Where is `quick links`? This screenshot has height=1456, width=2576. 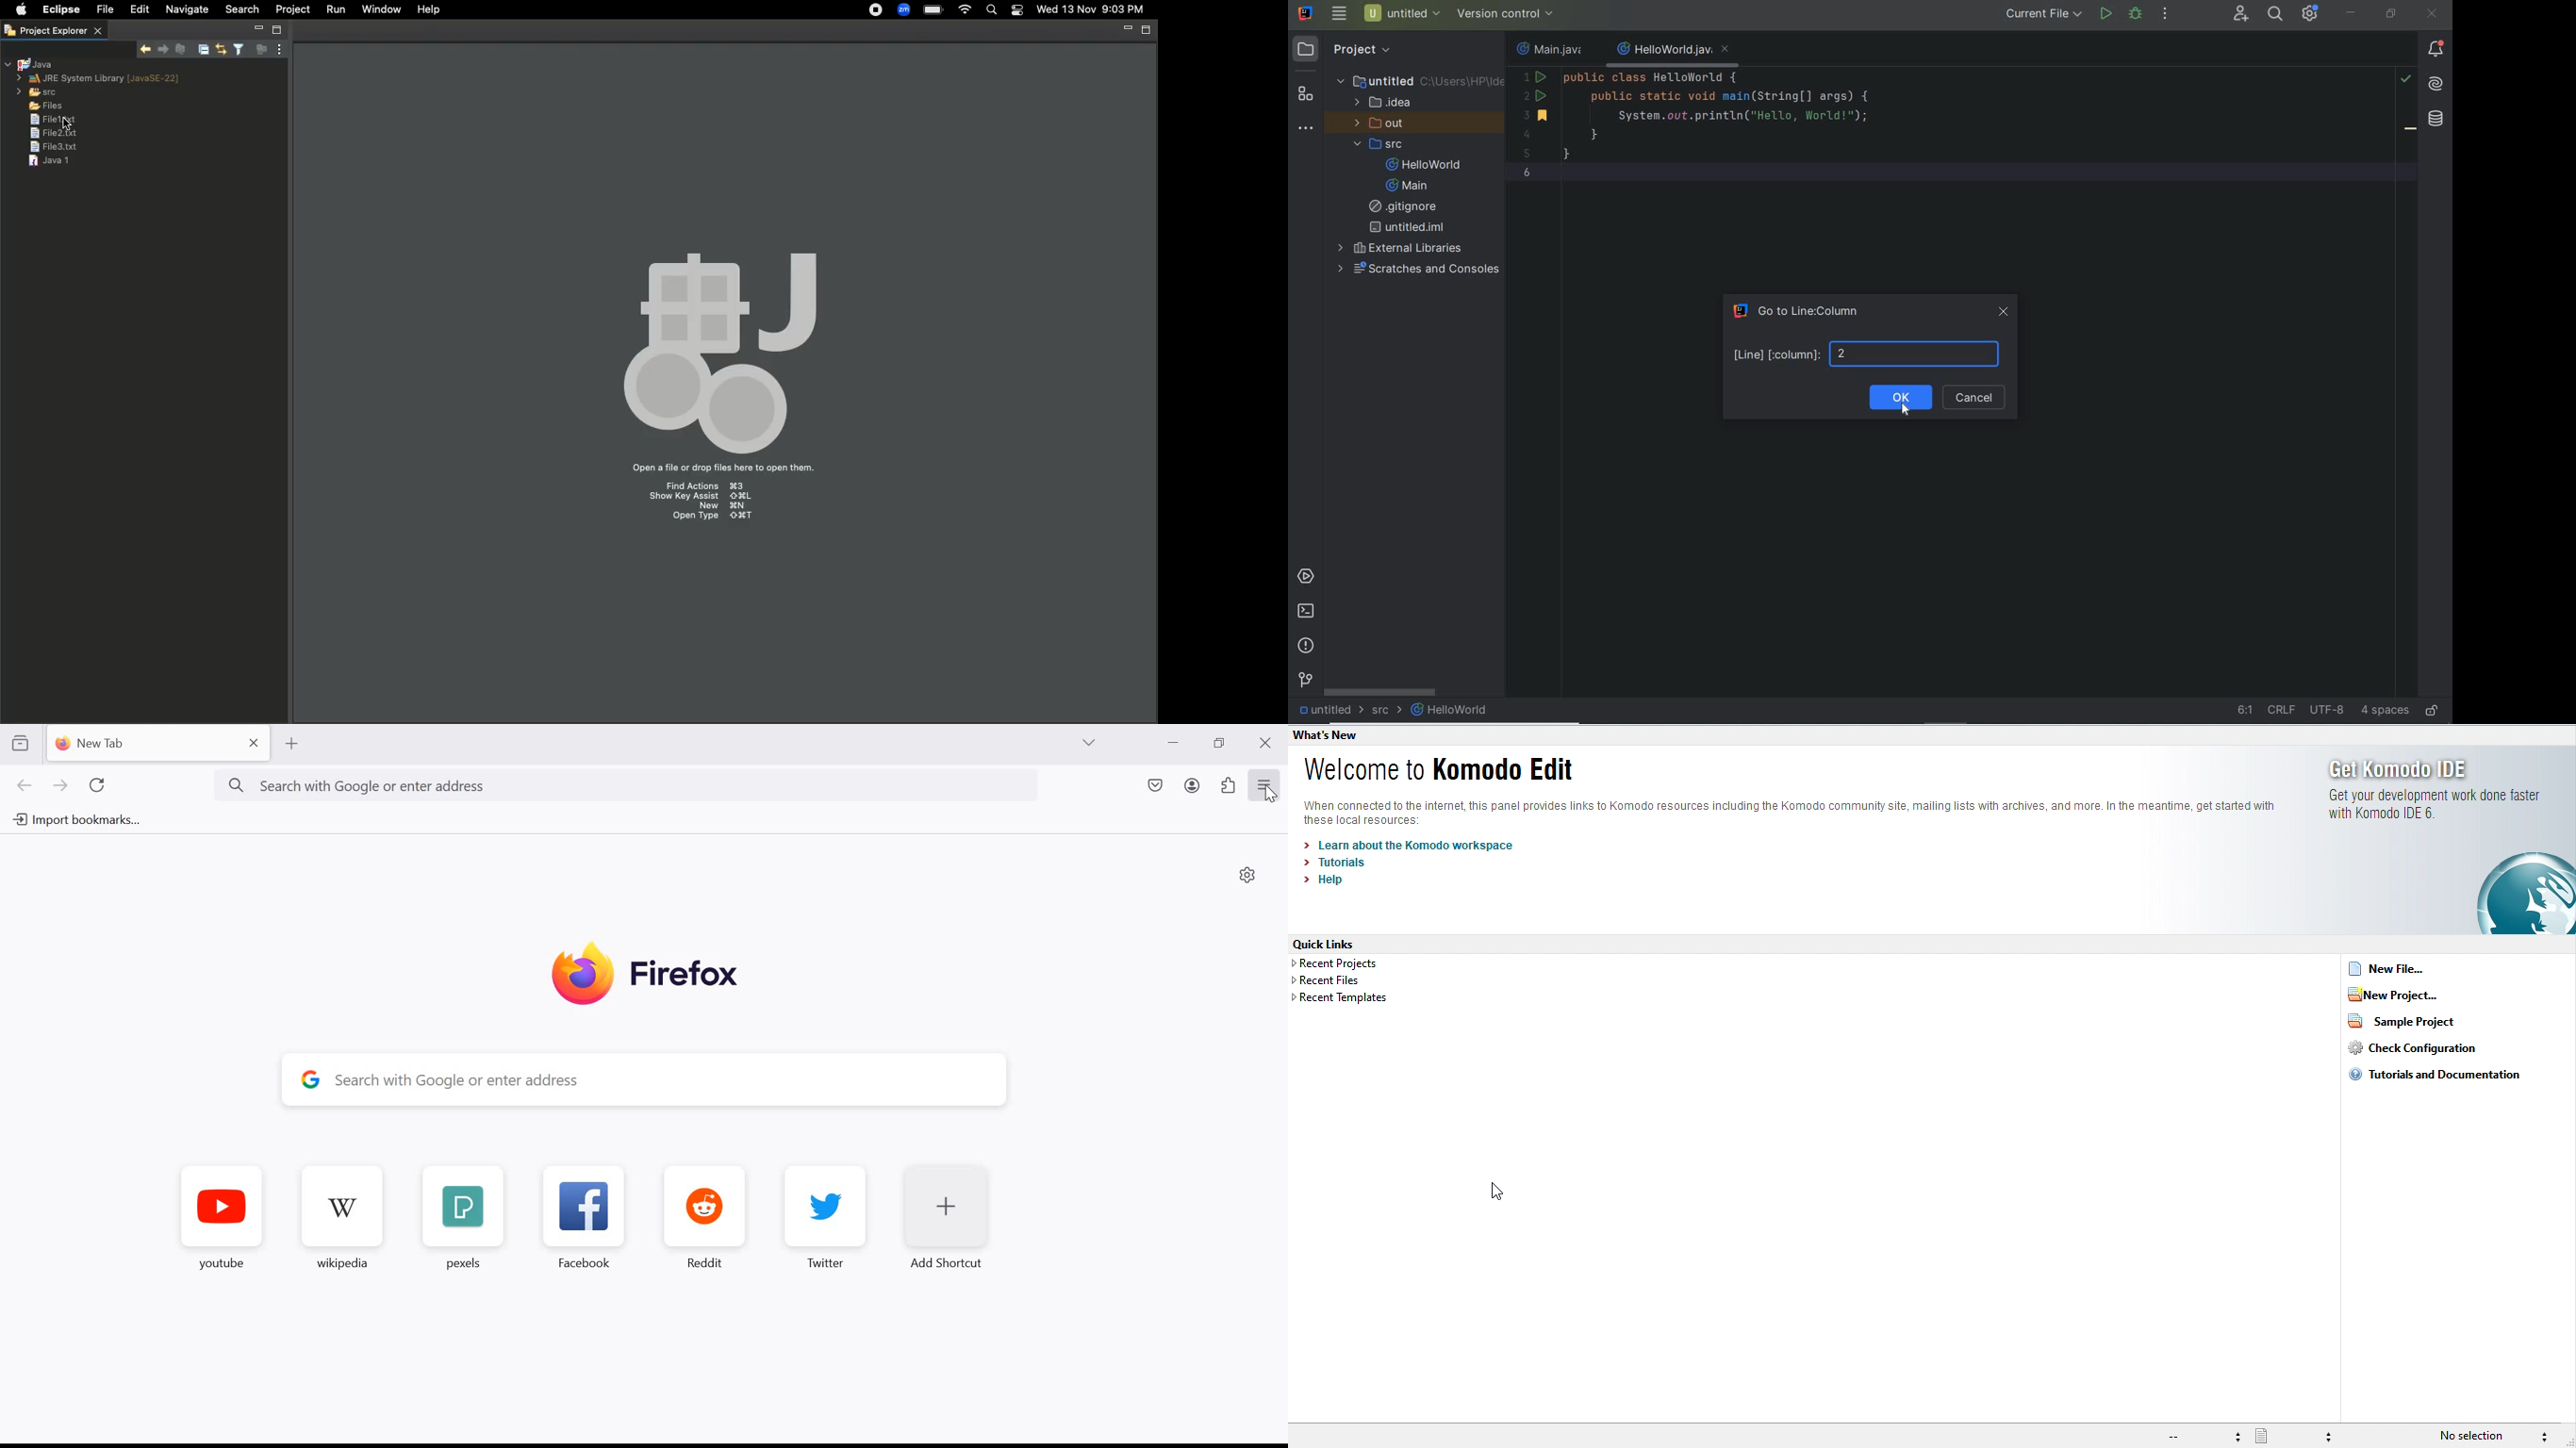 quick links is located at coordinates (1328, 944).